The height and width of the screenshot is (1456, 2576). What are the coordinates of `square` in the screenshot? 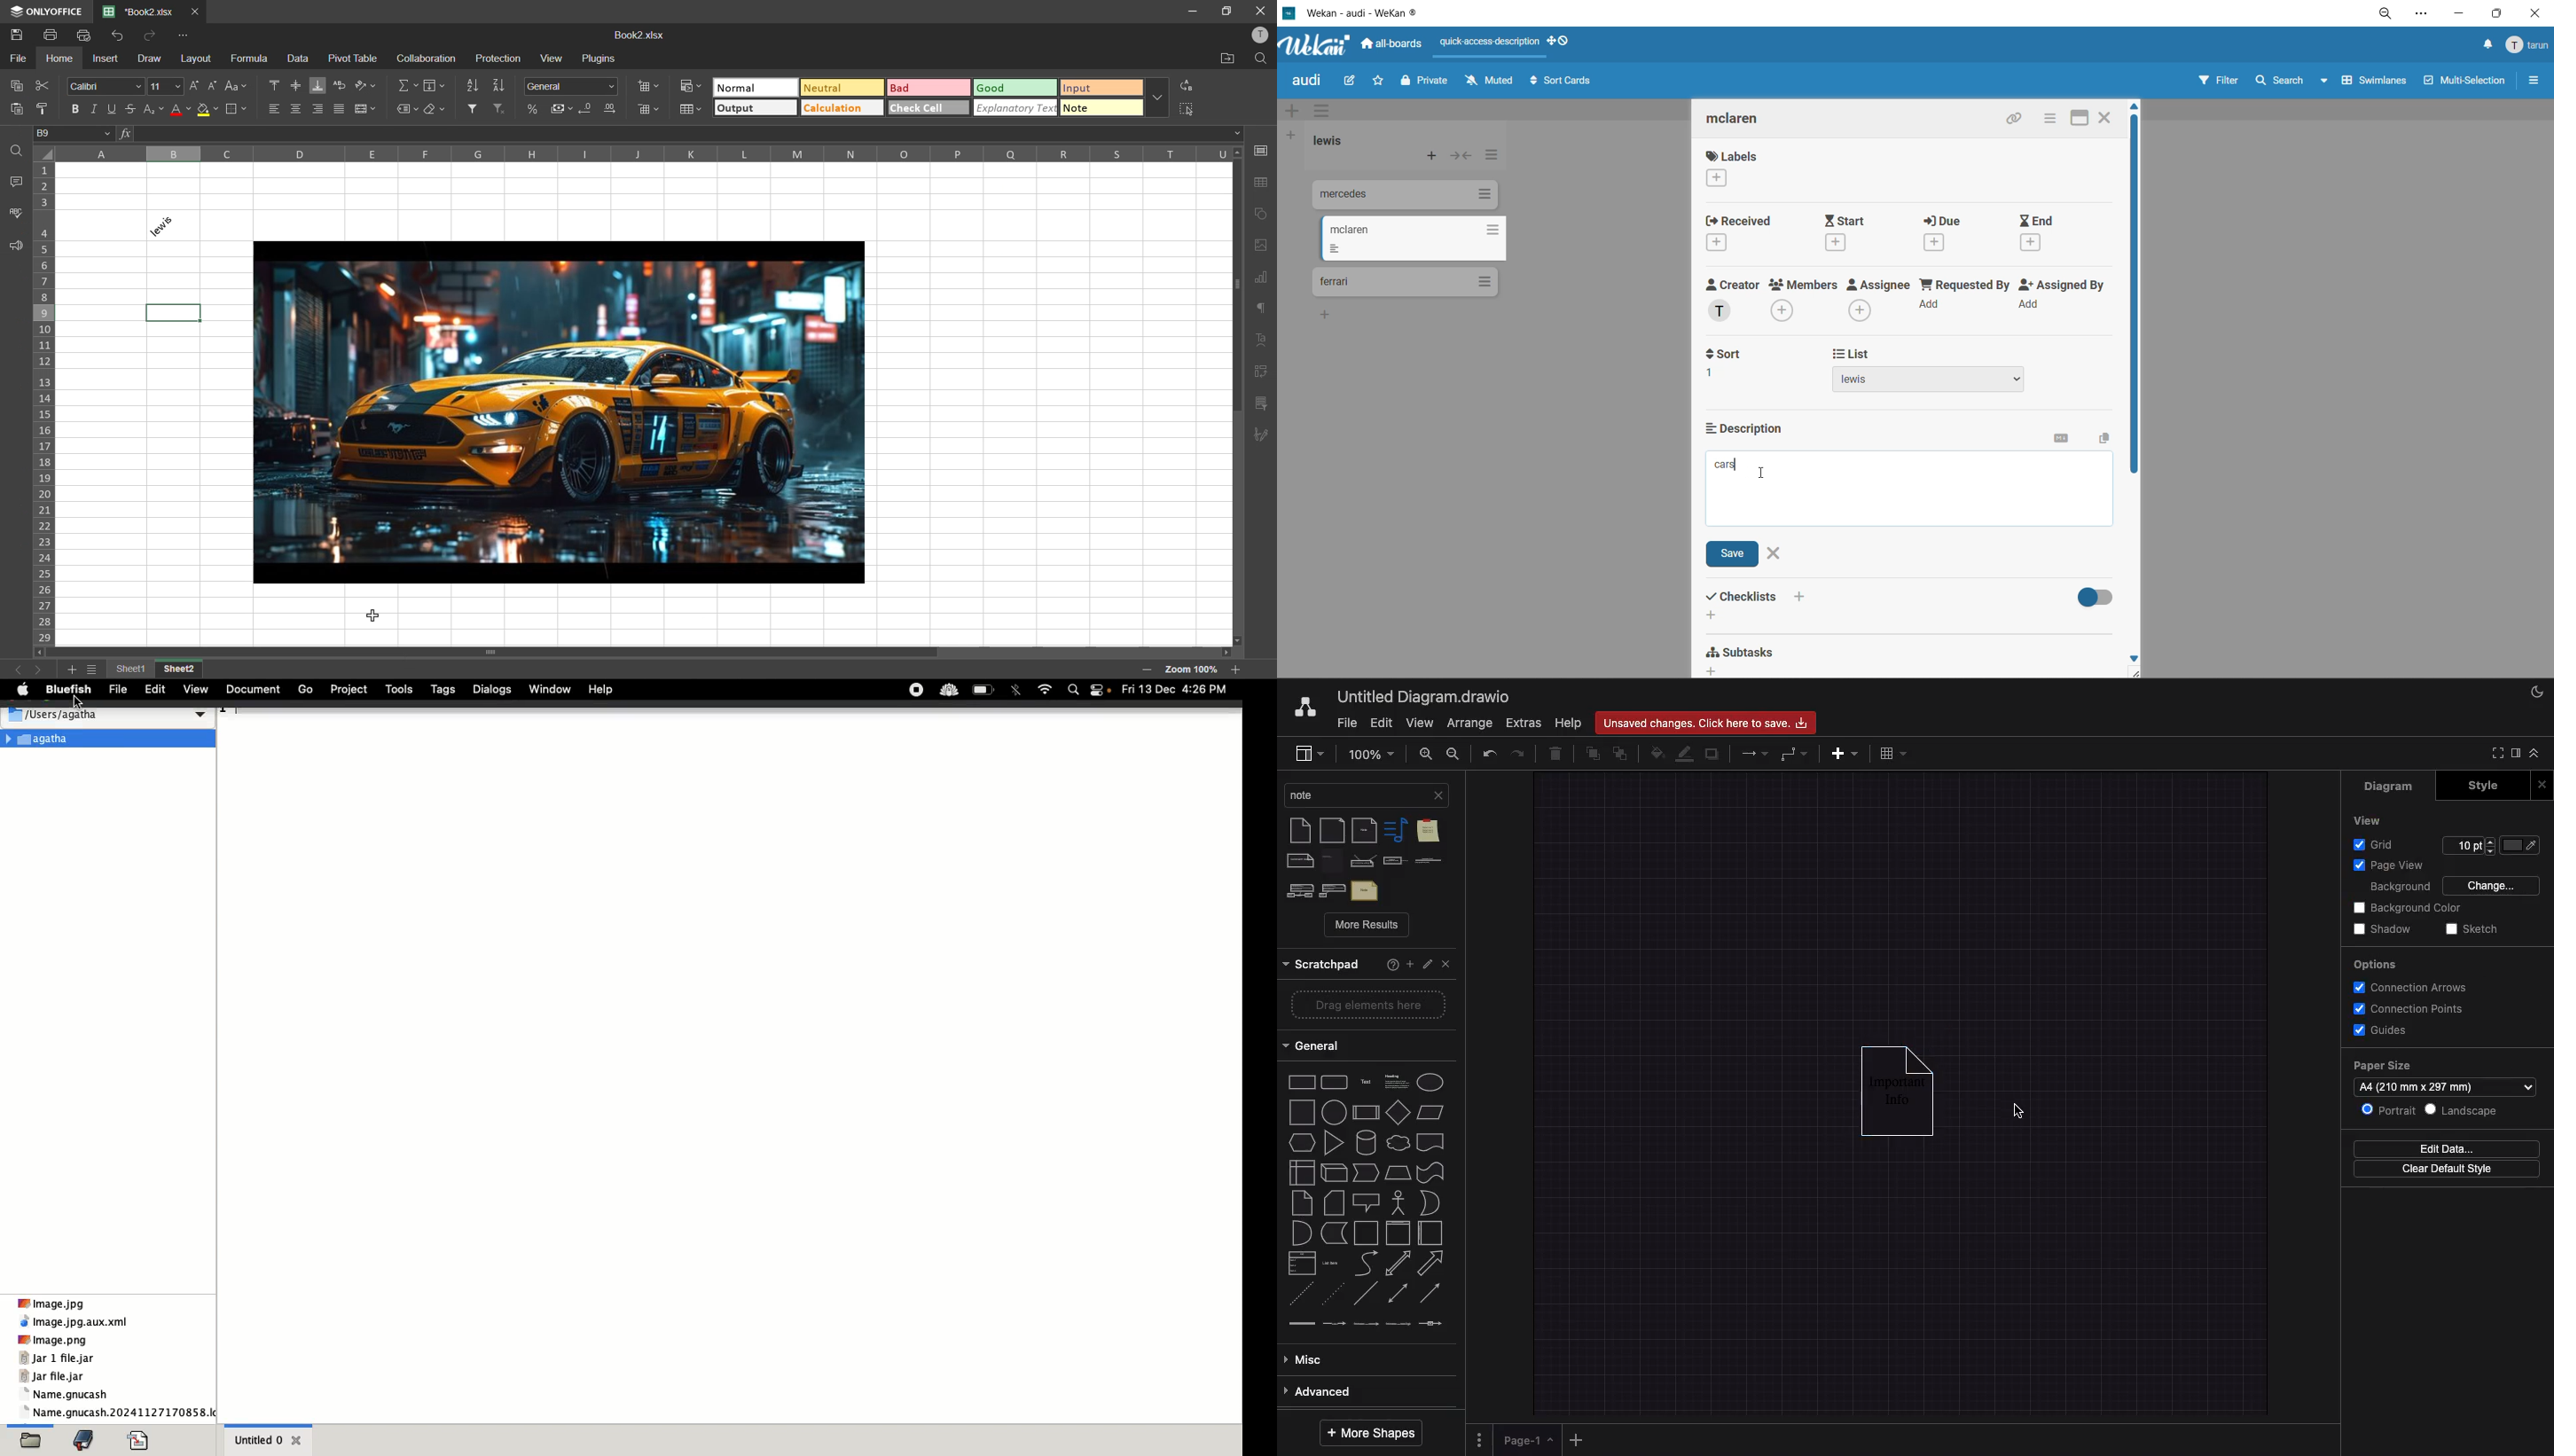 It's located at (1301, 1113).